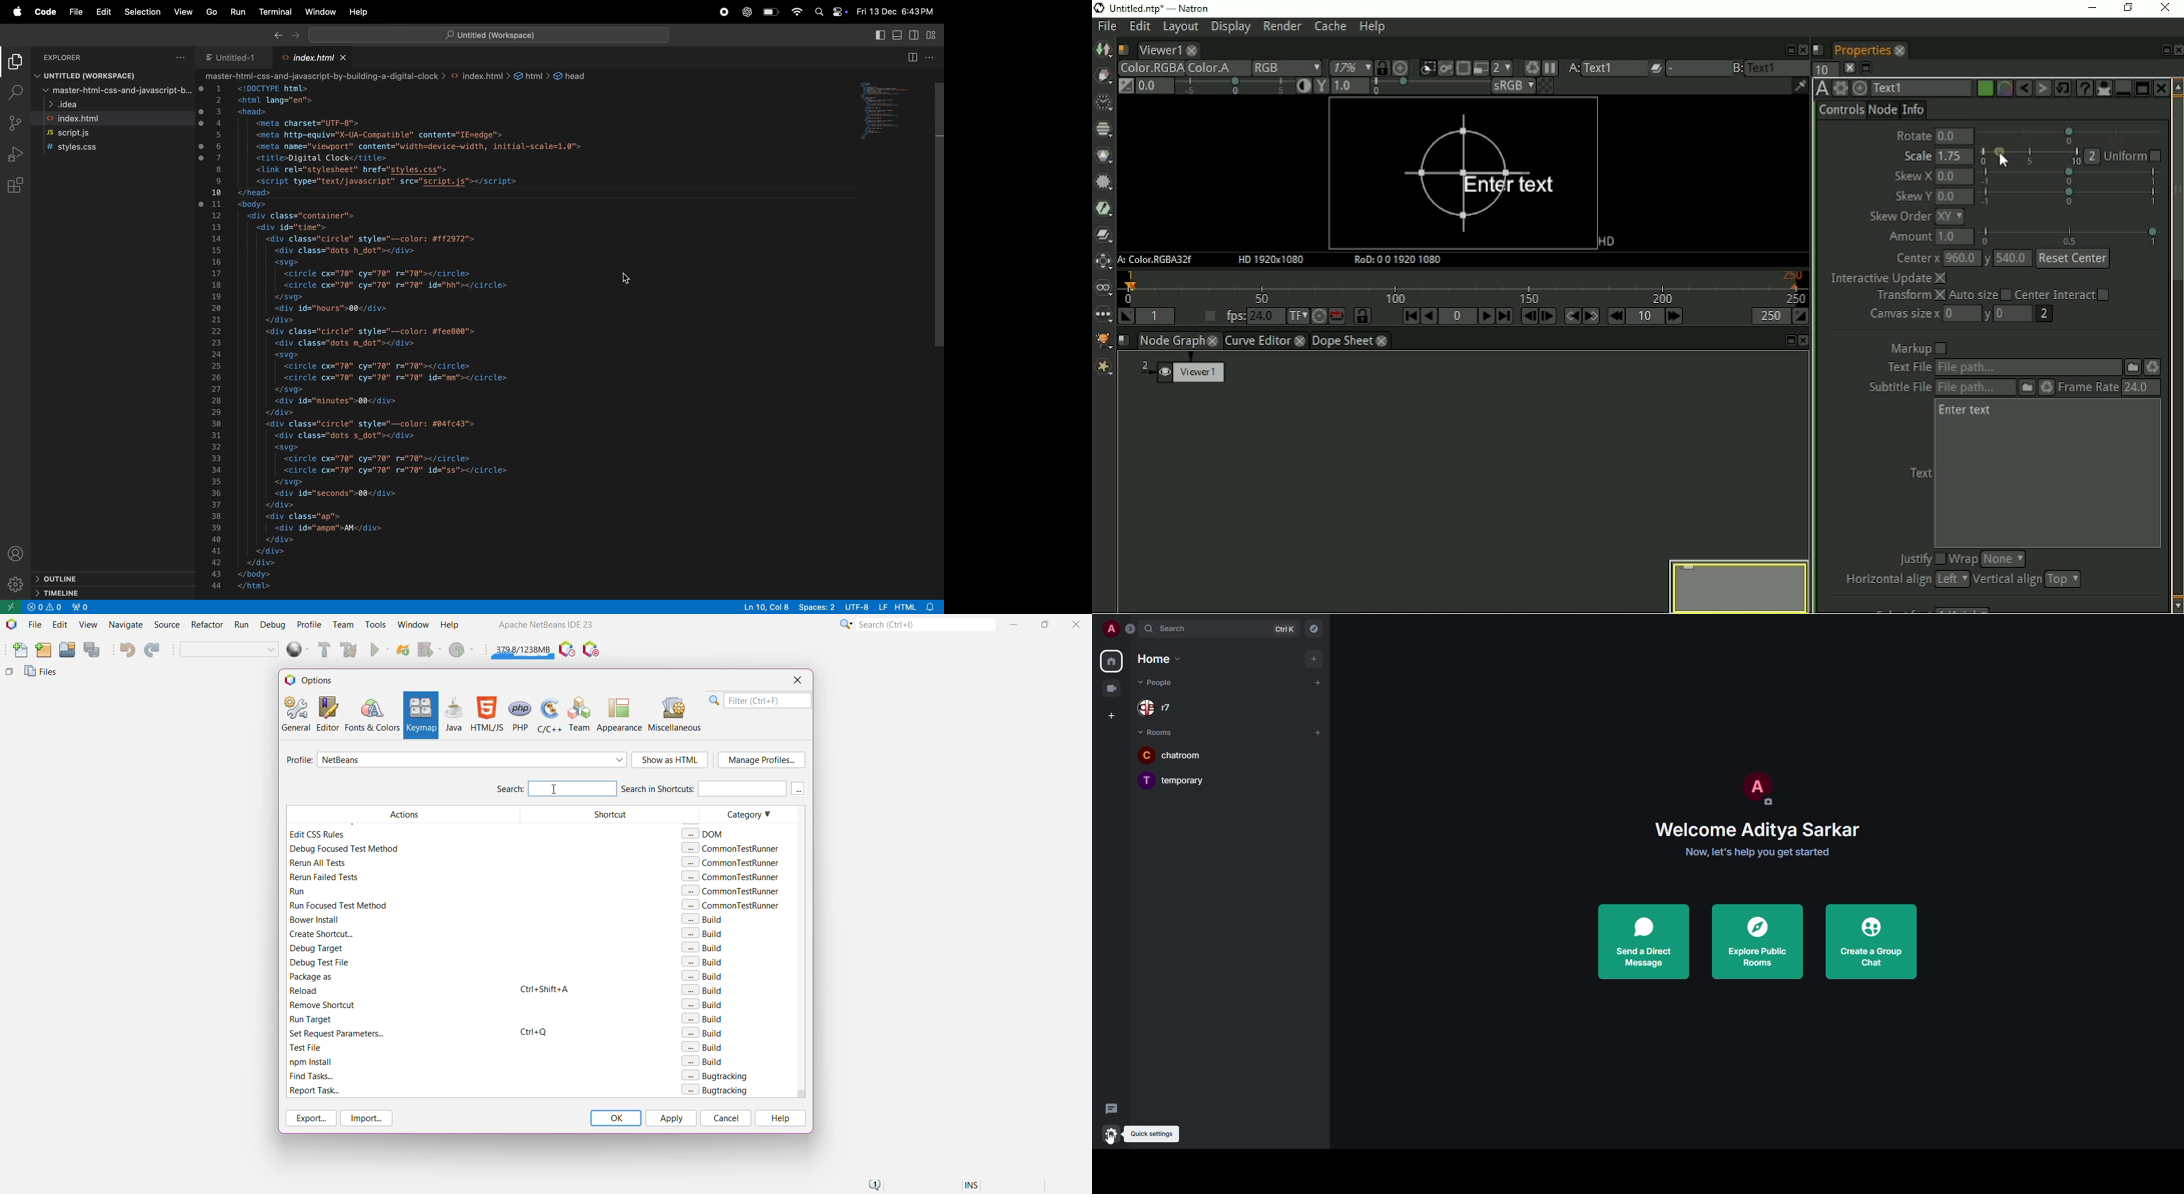 The height and width of the screenshot is (1204, 2184). Describe the element at coordinates (82, 608) in the screenshot. I see `no forwarded` at that location.